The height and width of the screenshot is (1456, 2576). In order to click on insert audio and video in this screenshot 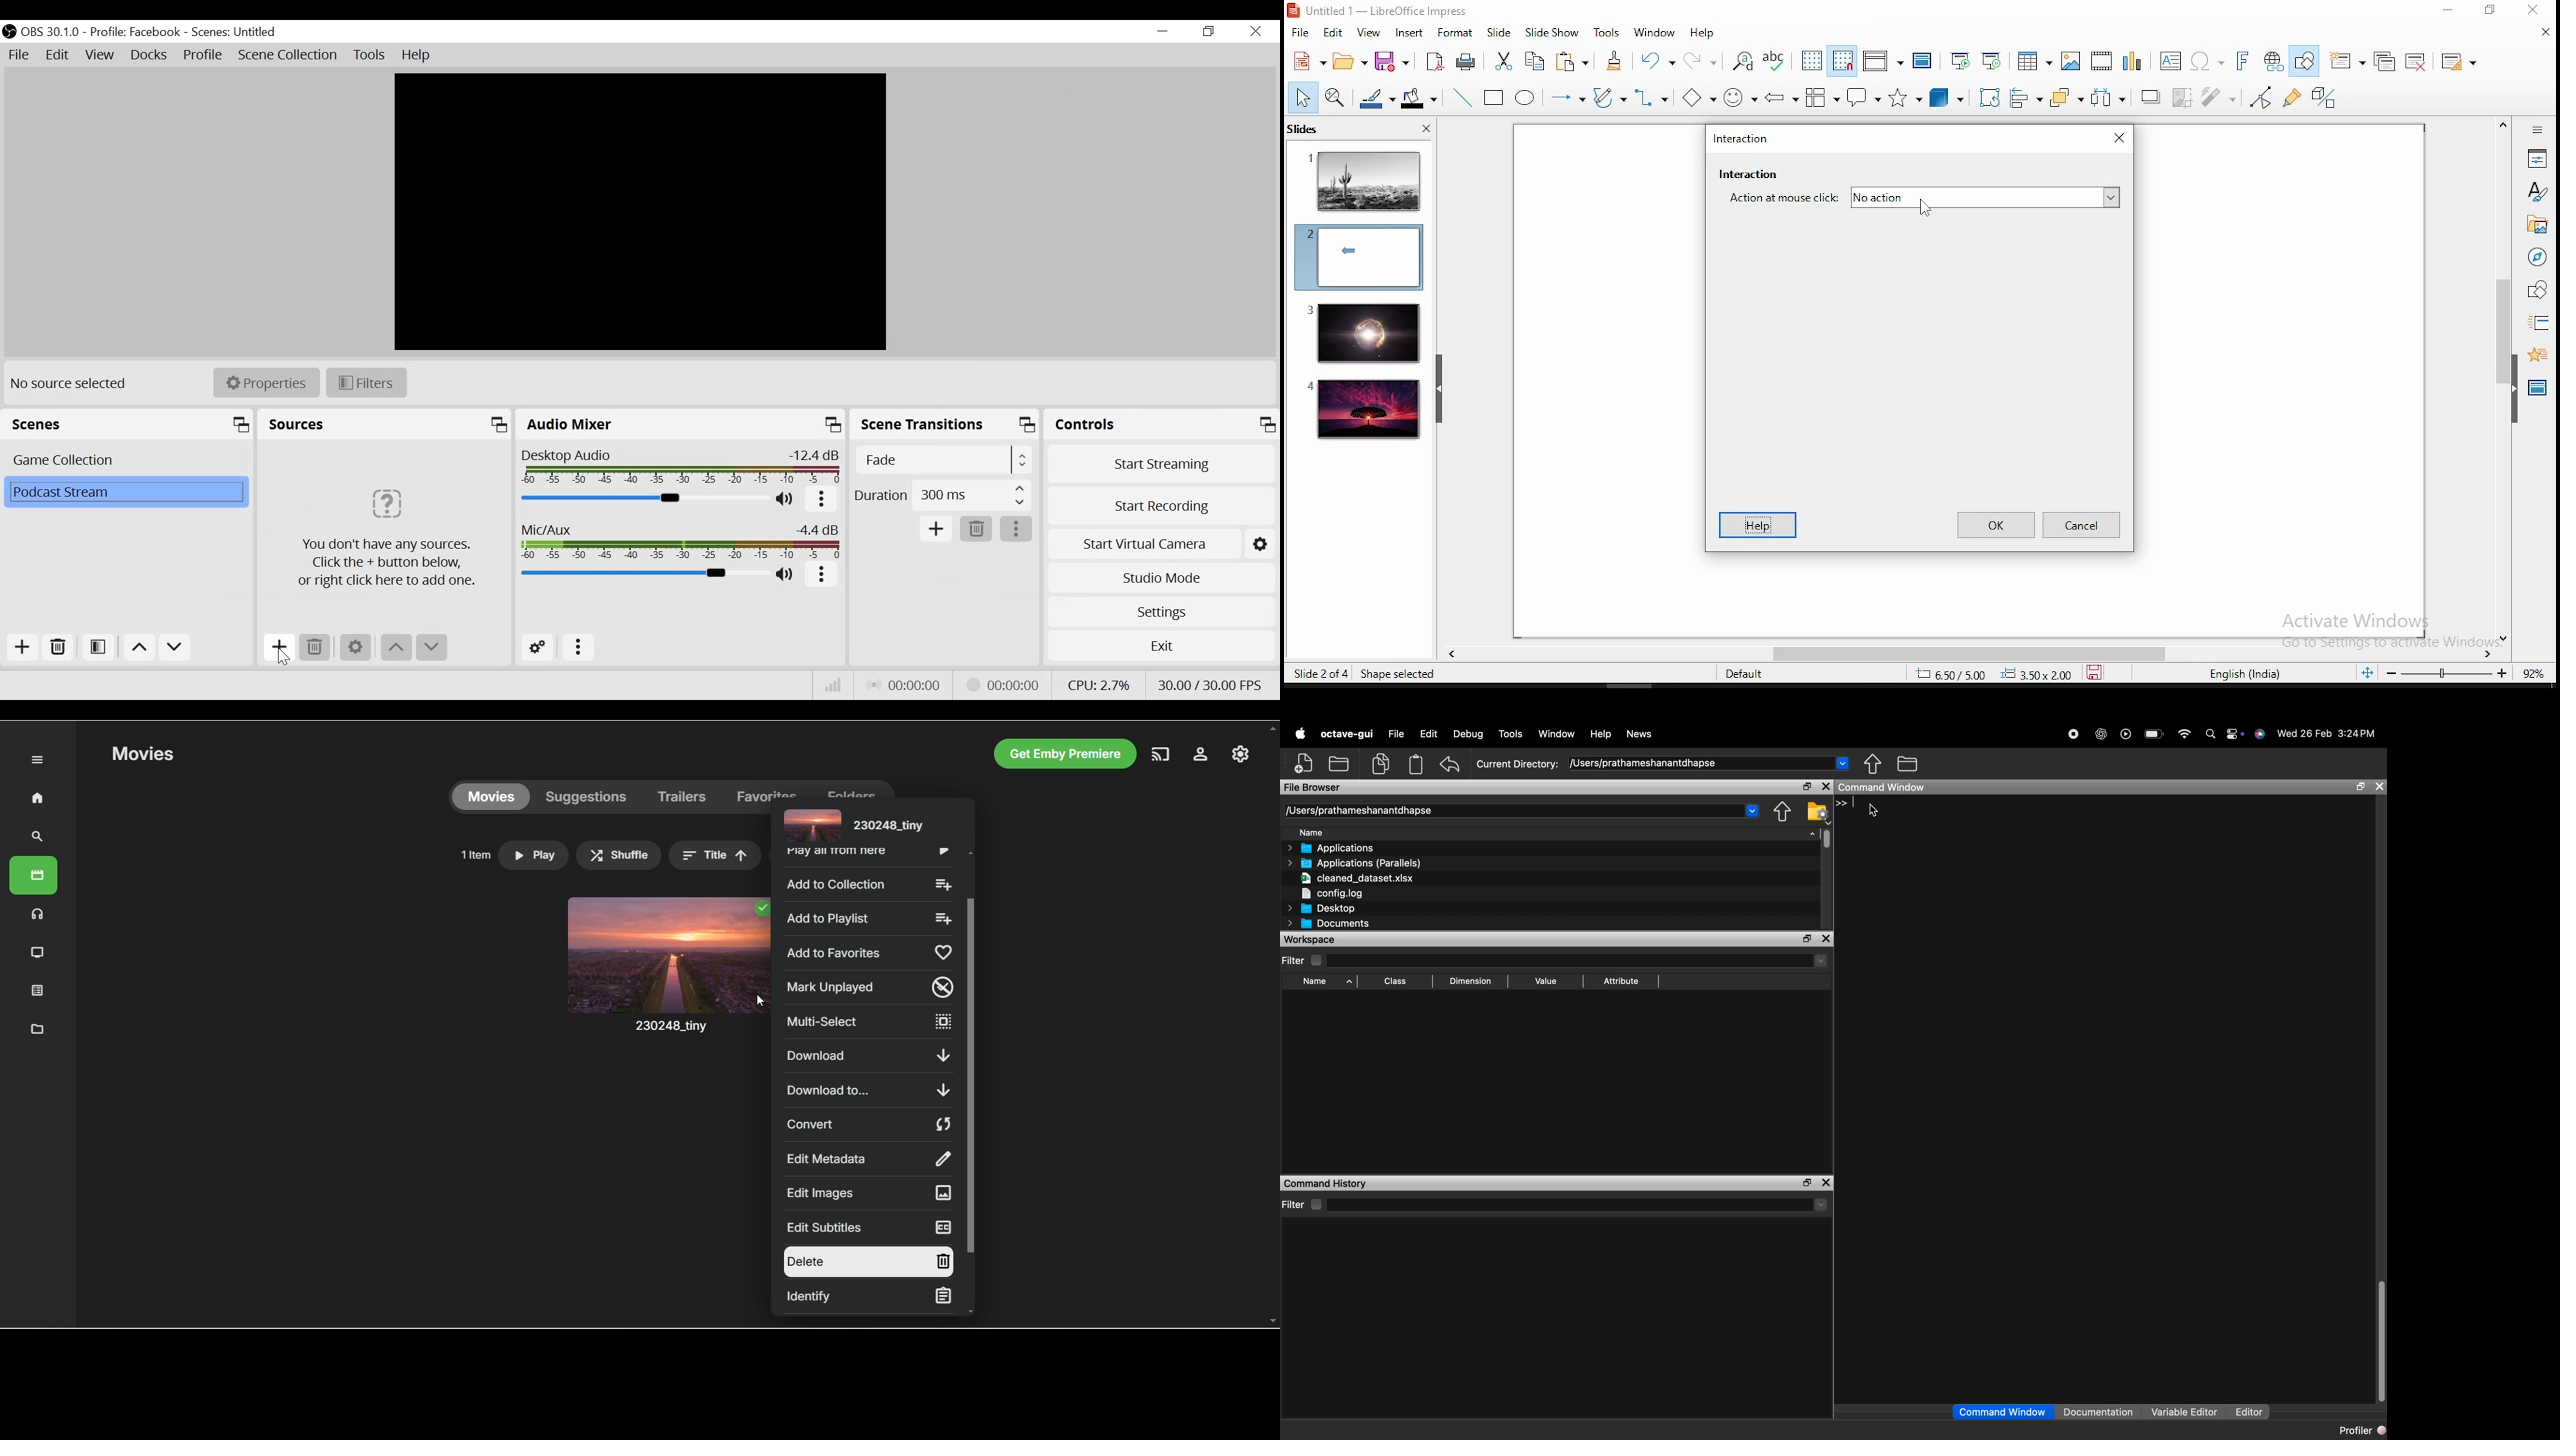, I will do `click(2101, 62)`.